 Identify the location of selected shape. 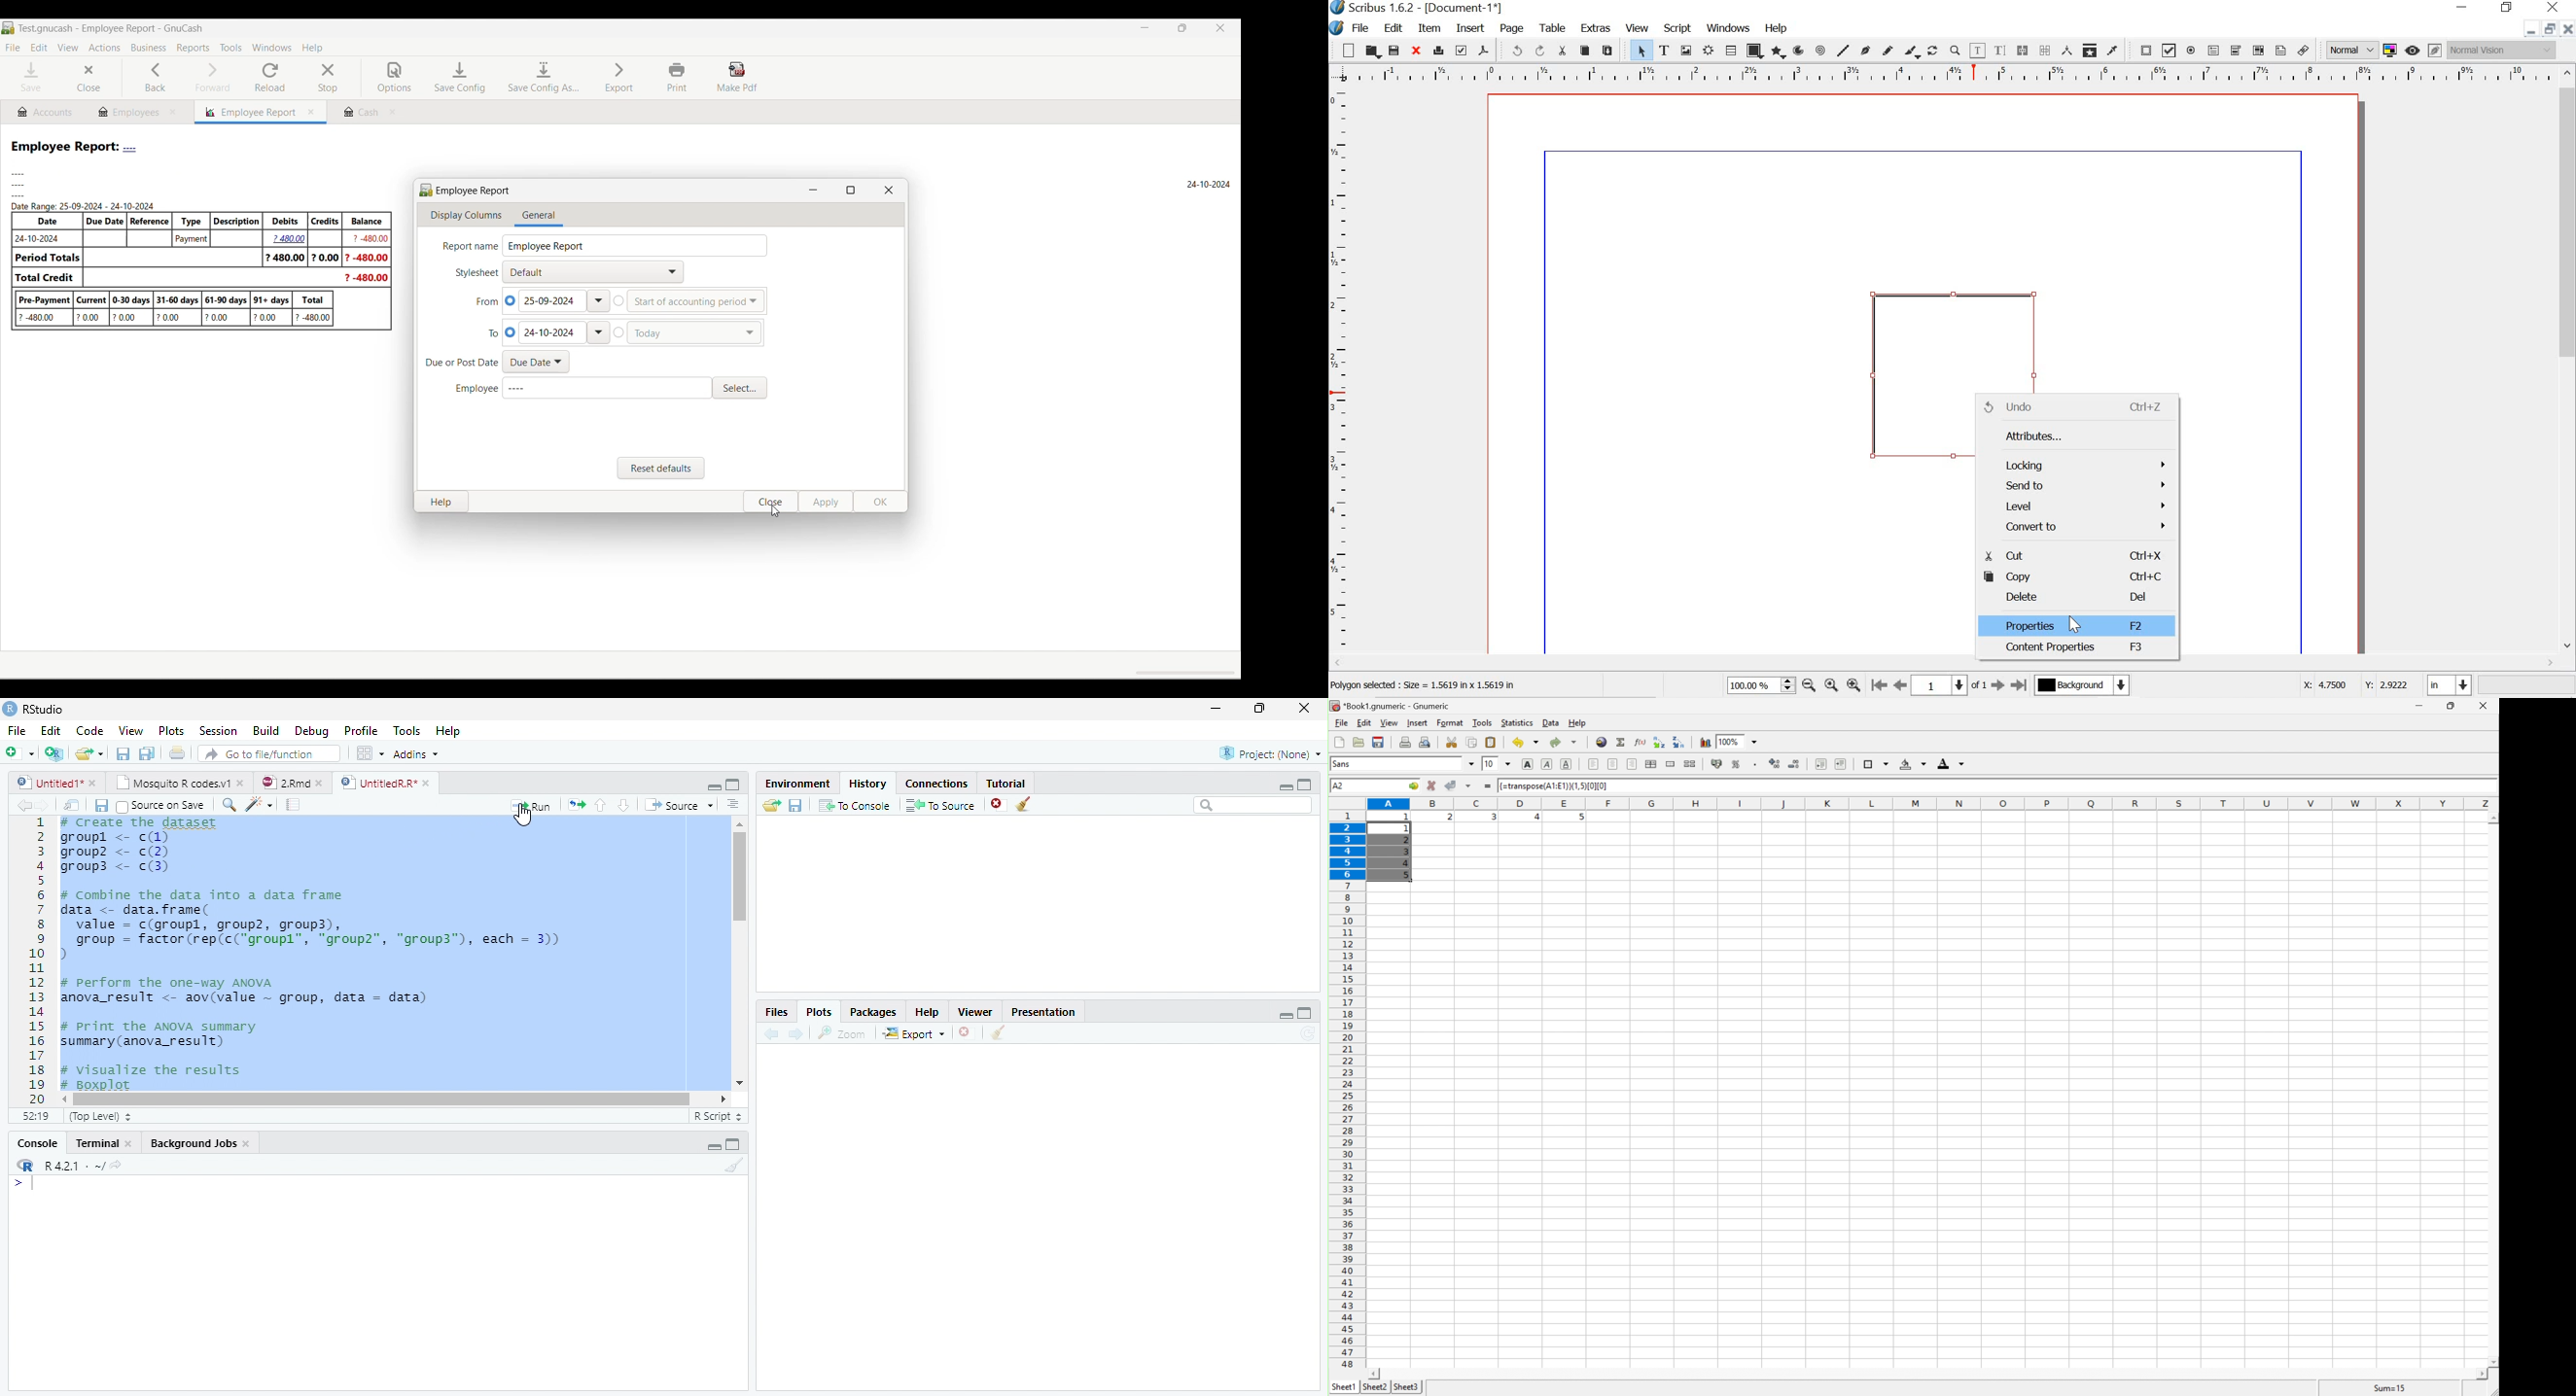
(1913, 380).